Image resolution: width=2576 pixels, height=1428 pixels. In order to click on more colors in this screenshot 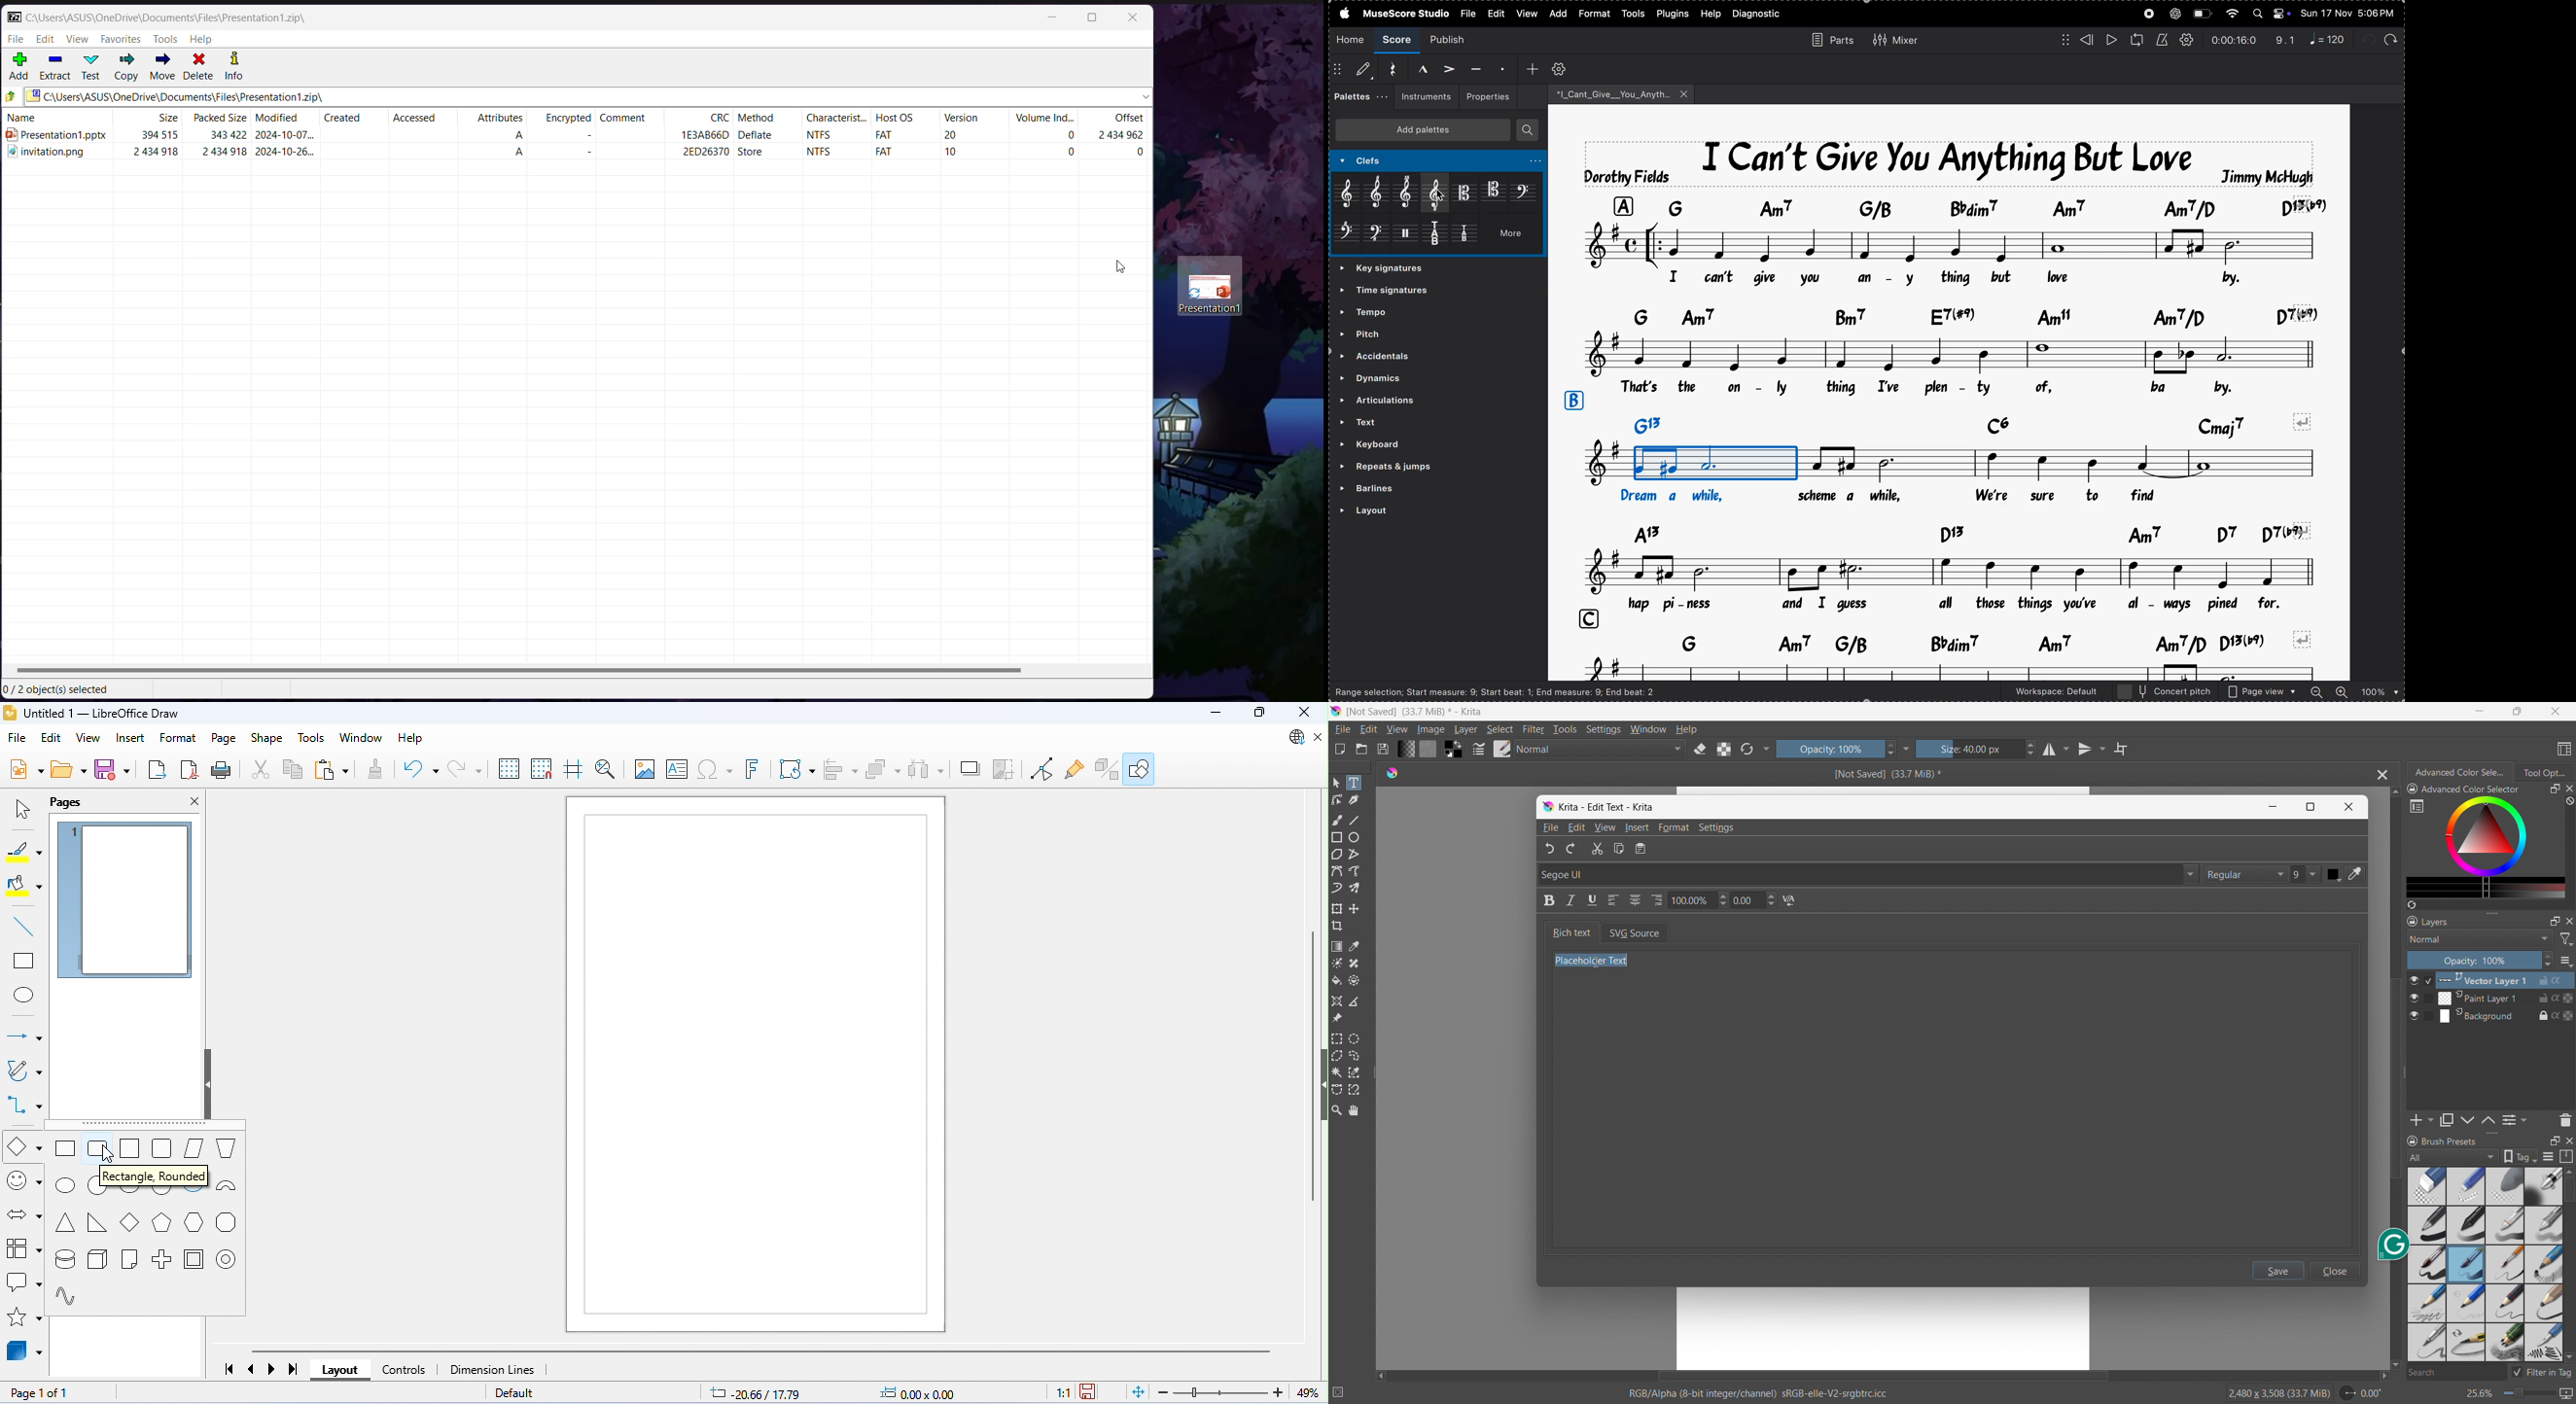, I will do `click(2486, 888)`.